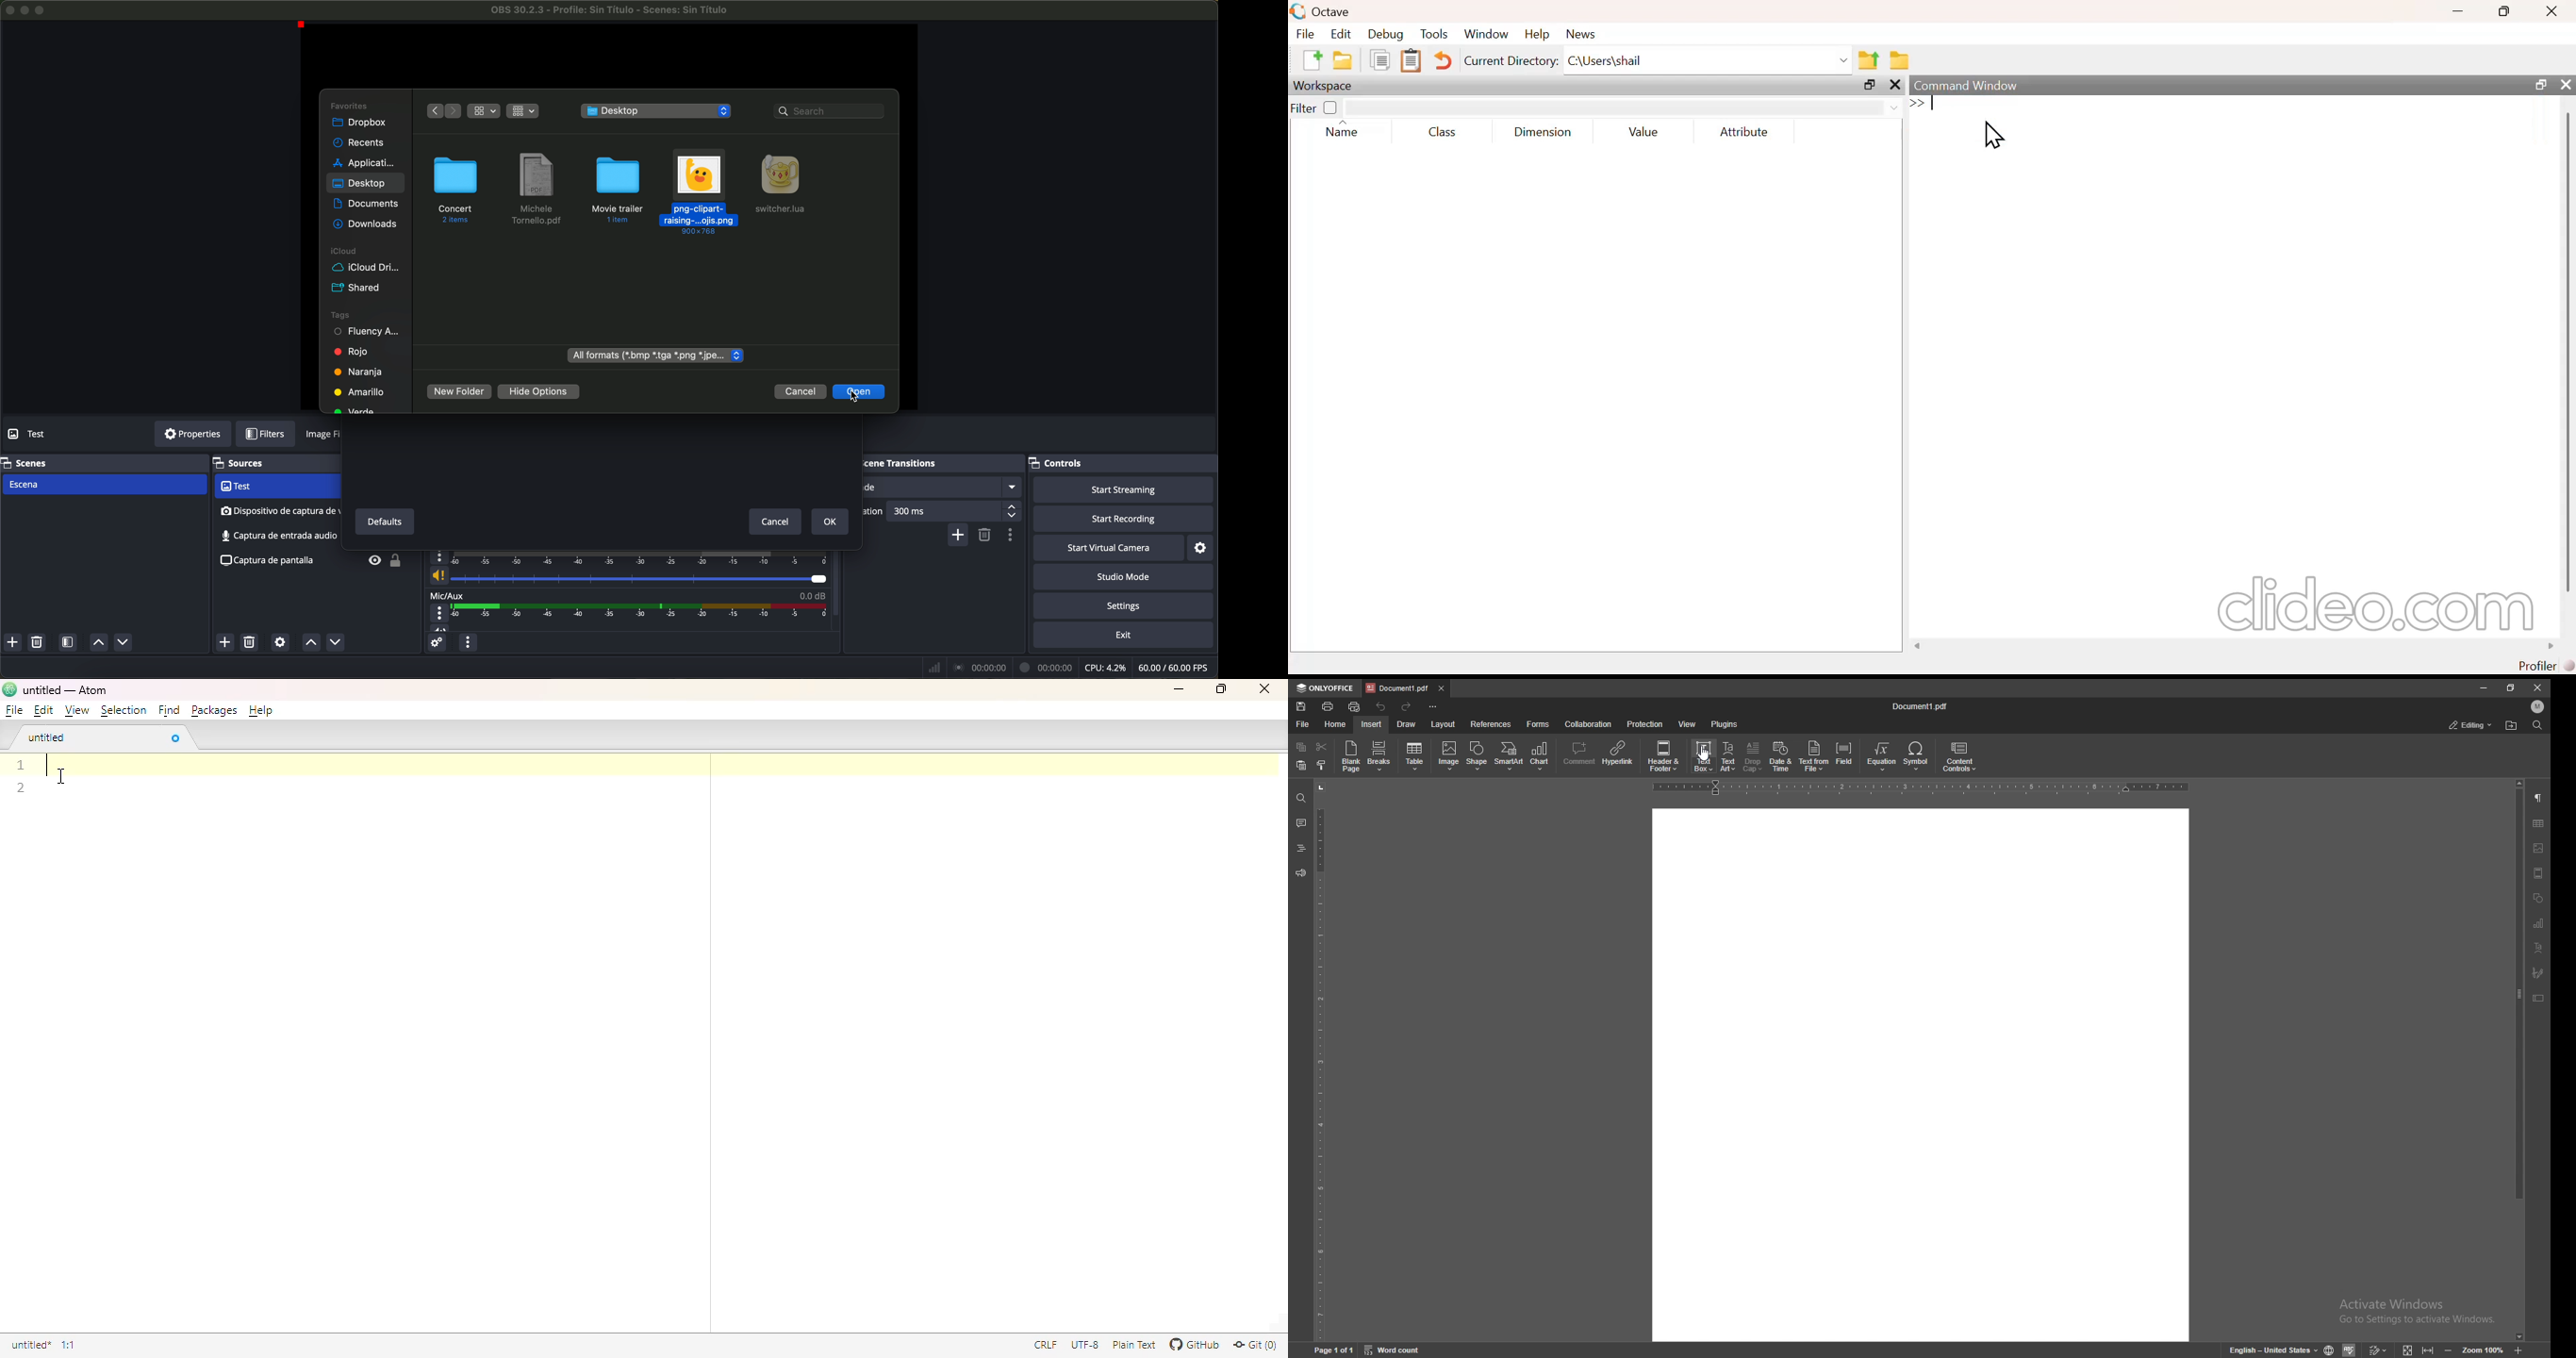 Image resolution: width=2576 pixels, height=1372 pixels. What do you see at coordinates (381, 562) in the screenshot?
I see `unlock/visible` at bounding box center [381, 562].